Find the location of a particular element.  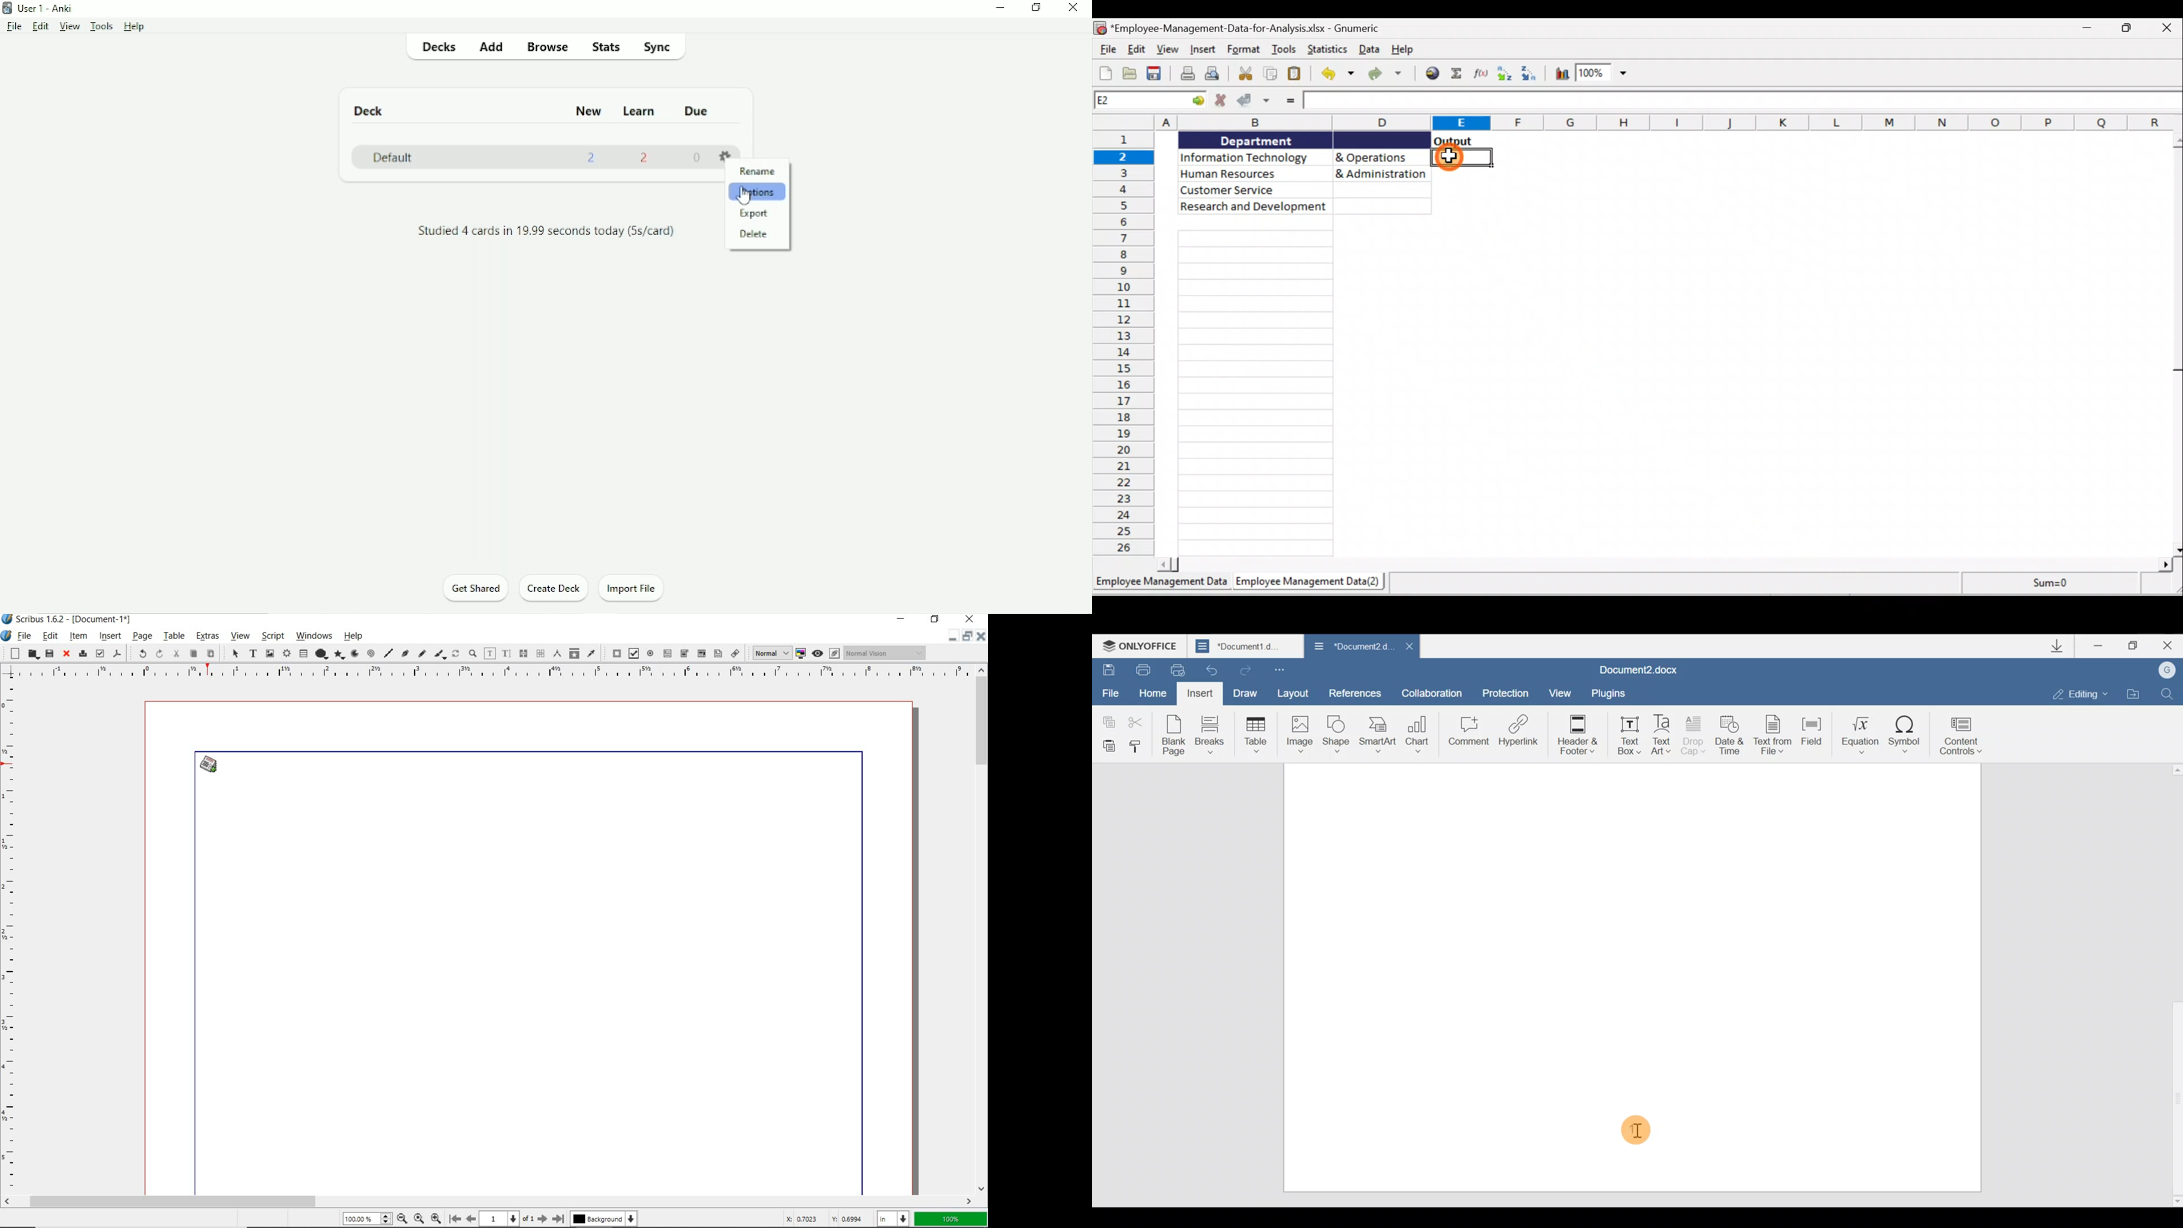

render frame is located at coordinates (285, 654).